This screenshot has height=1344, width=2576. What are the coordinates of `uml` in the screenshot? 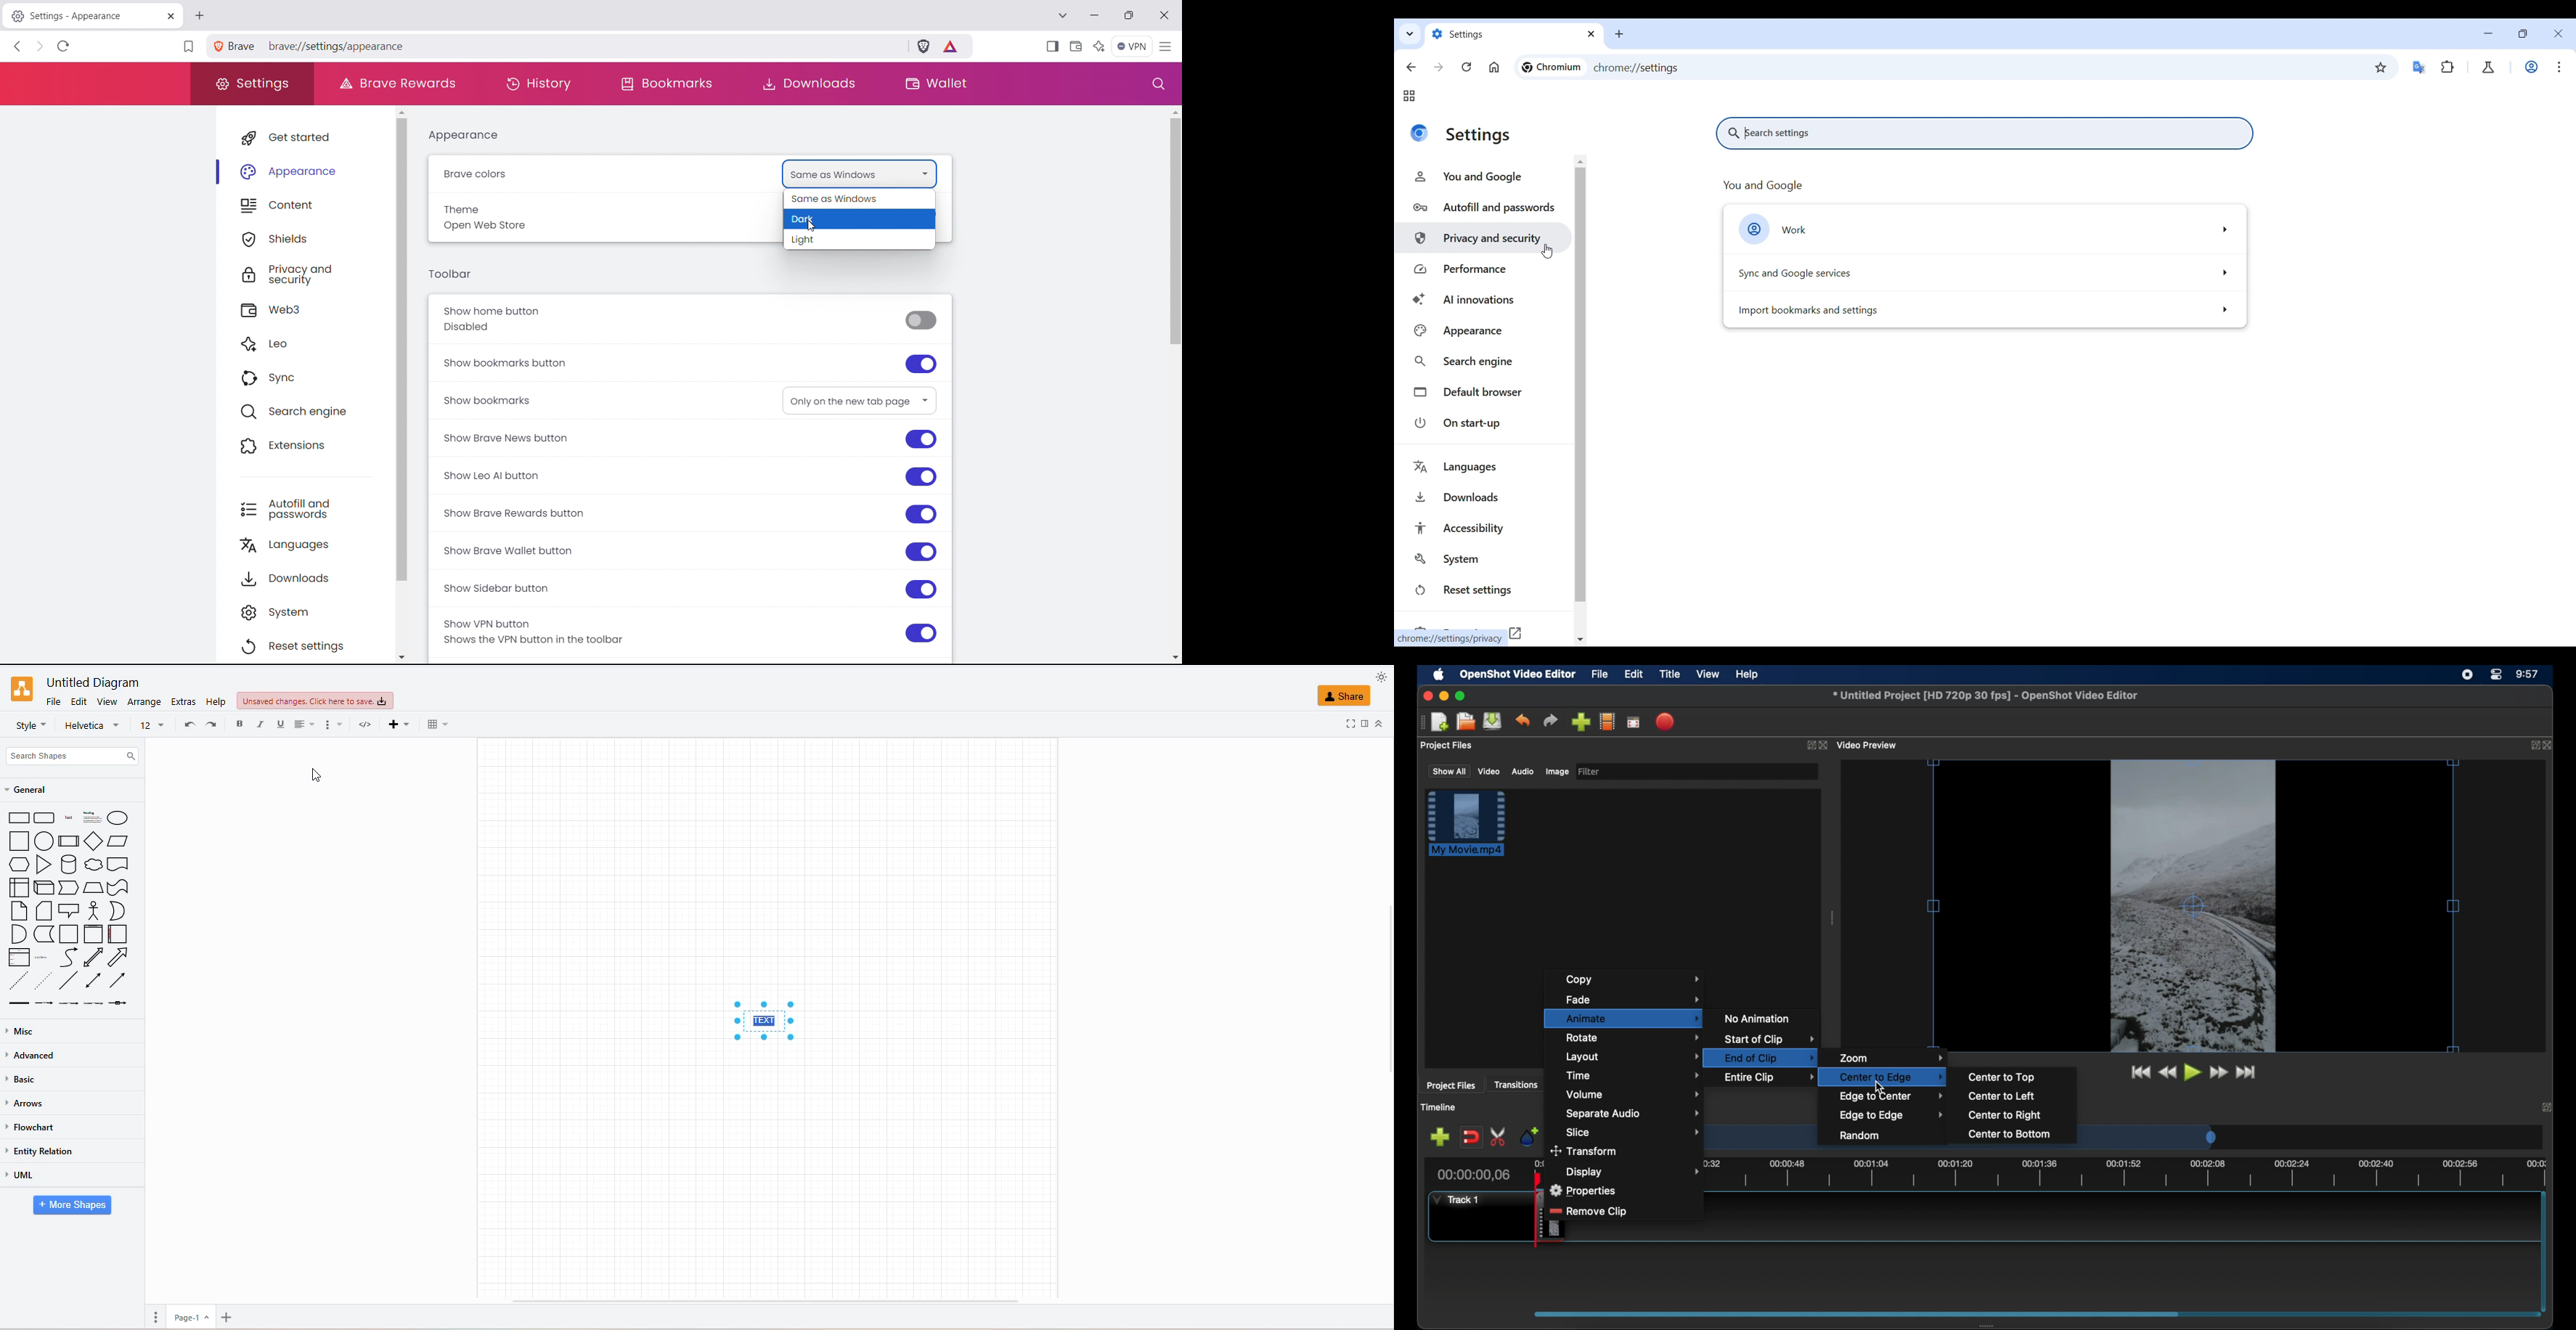 It's located at (28, 1177).